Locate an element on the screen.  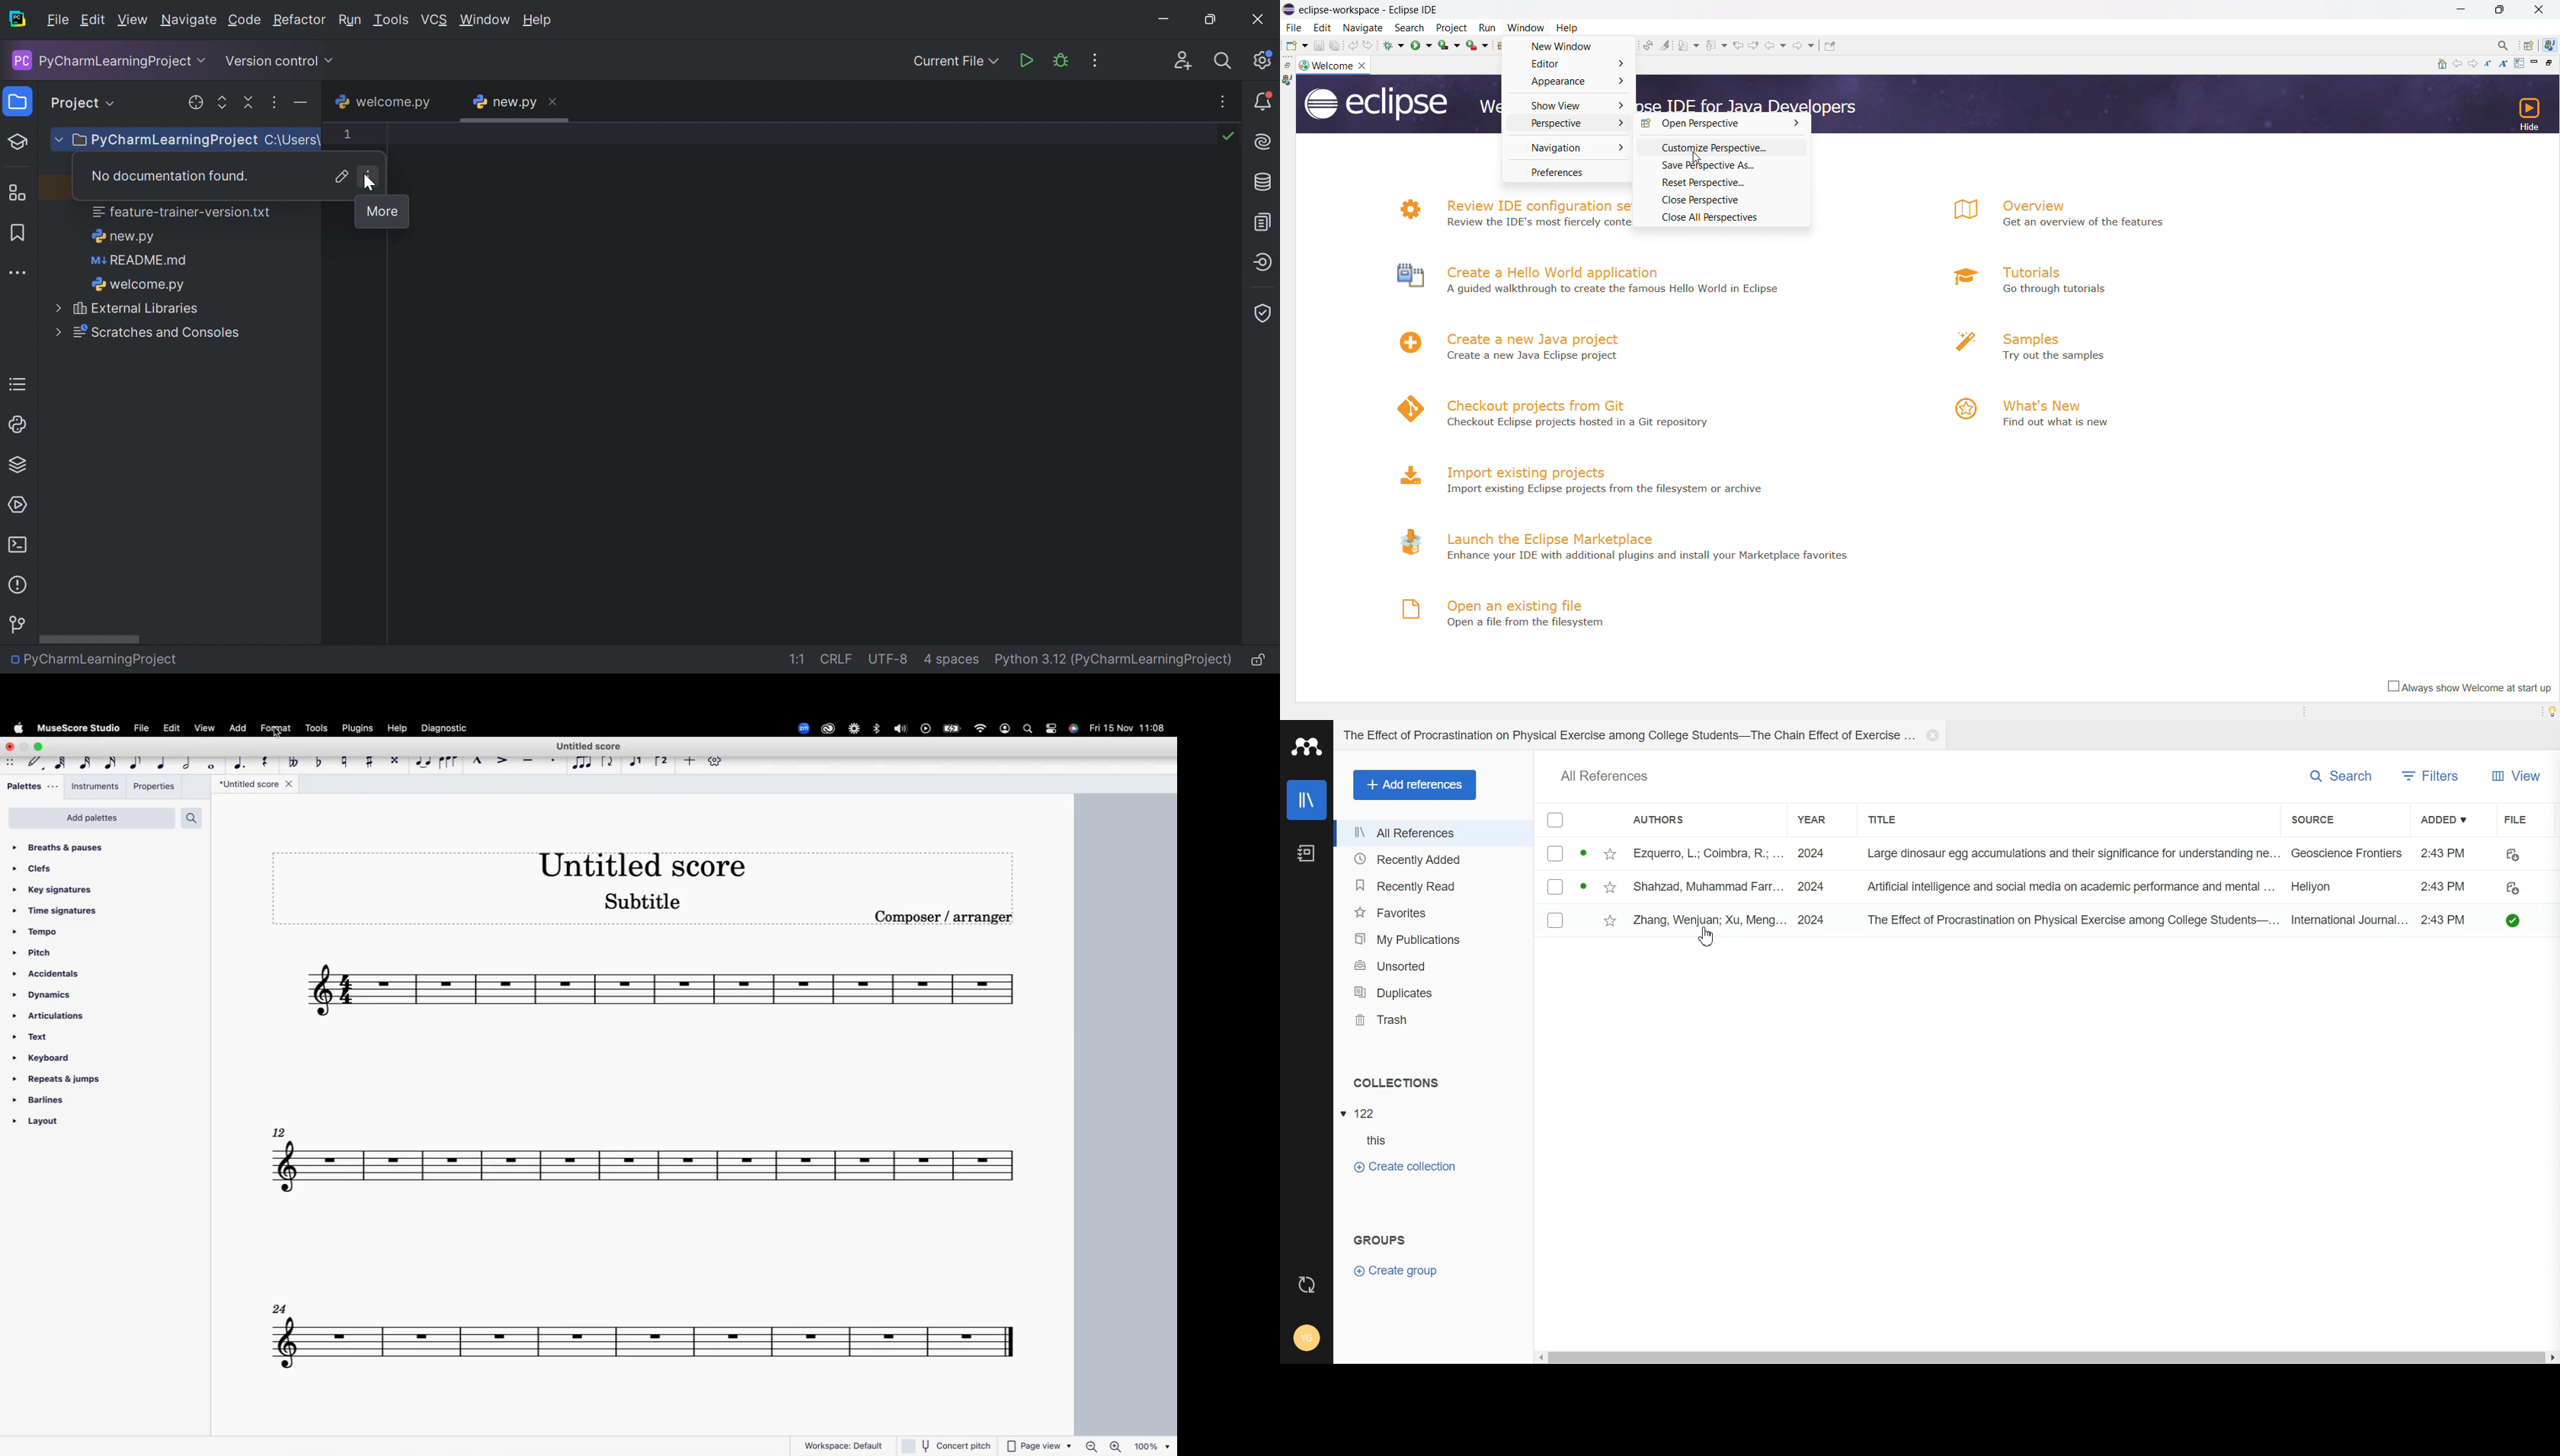
logo is located at coordinates (1963, 409).